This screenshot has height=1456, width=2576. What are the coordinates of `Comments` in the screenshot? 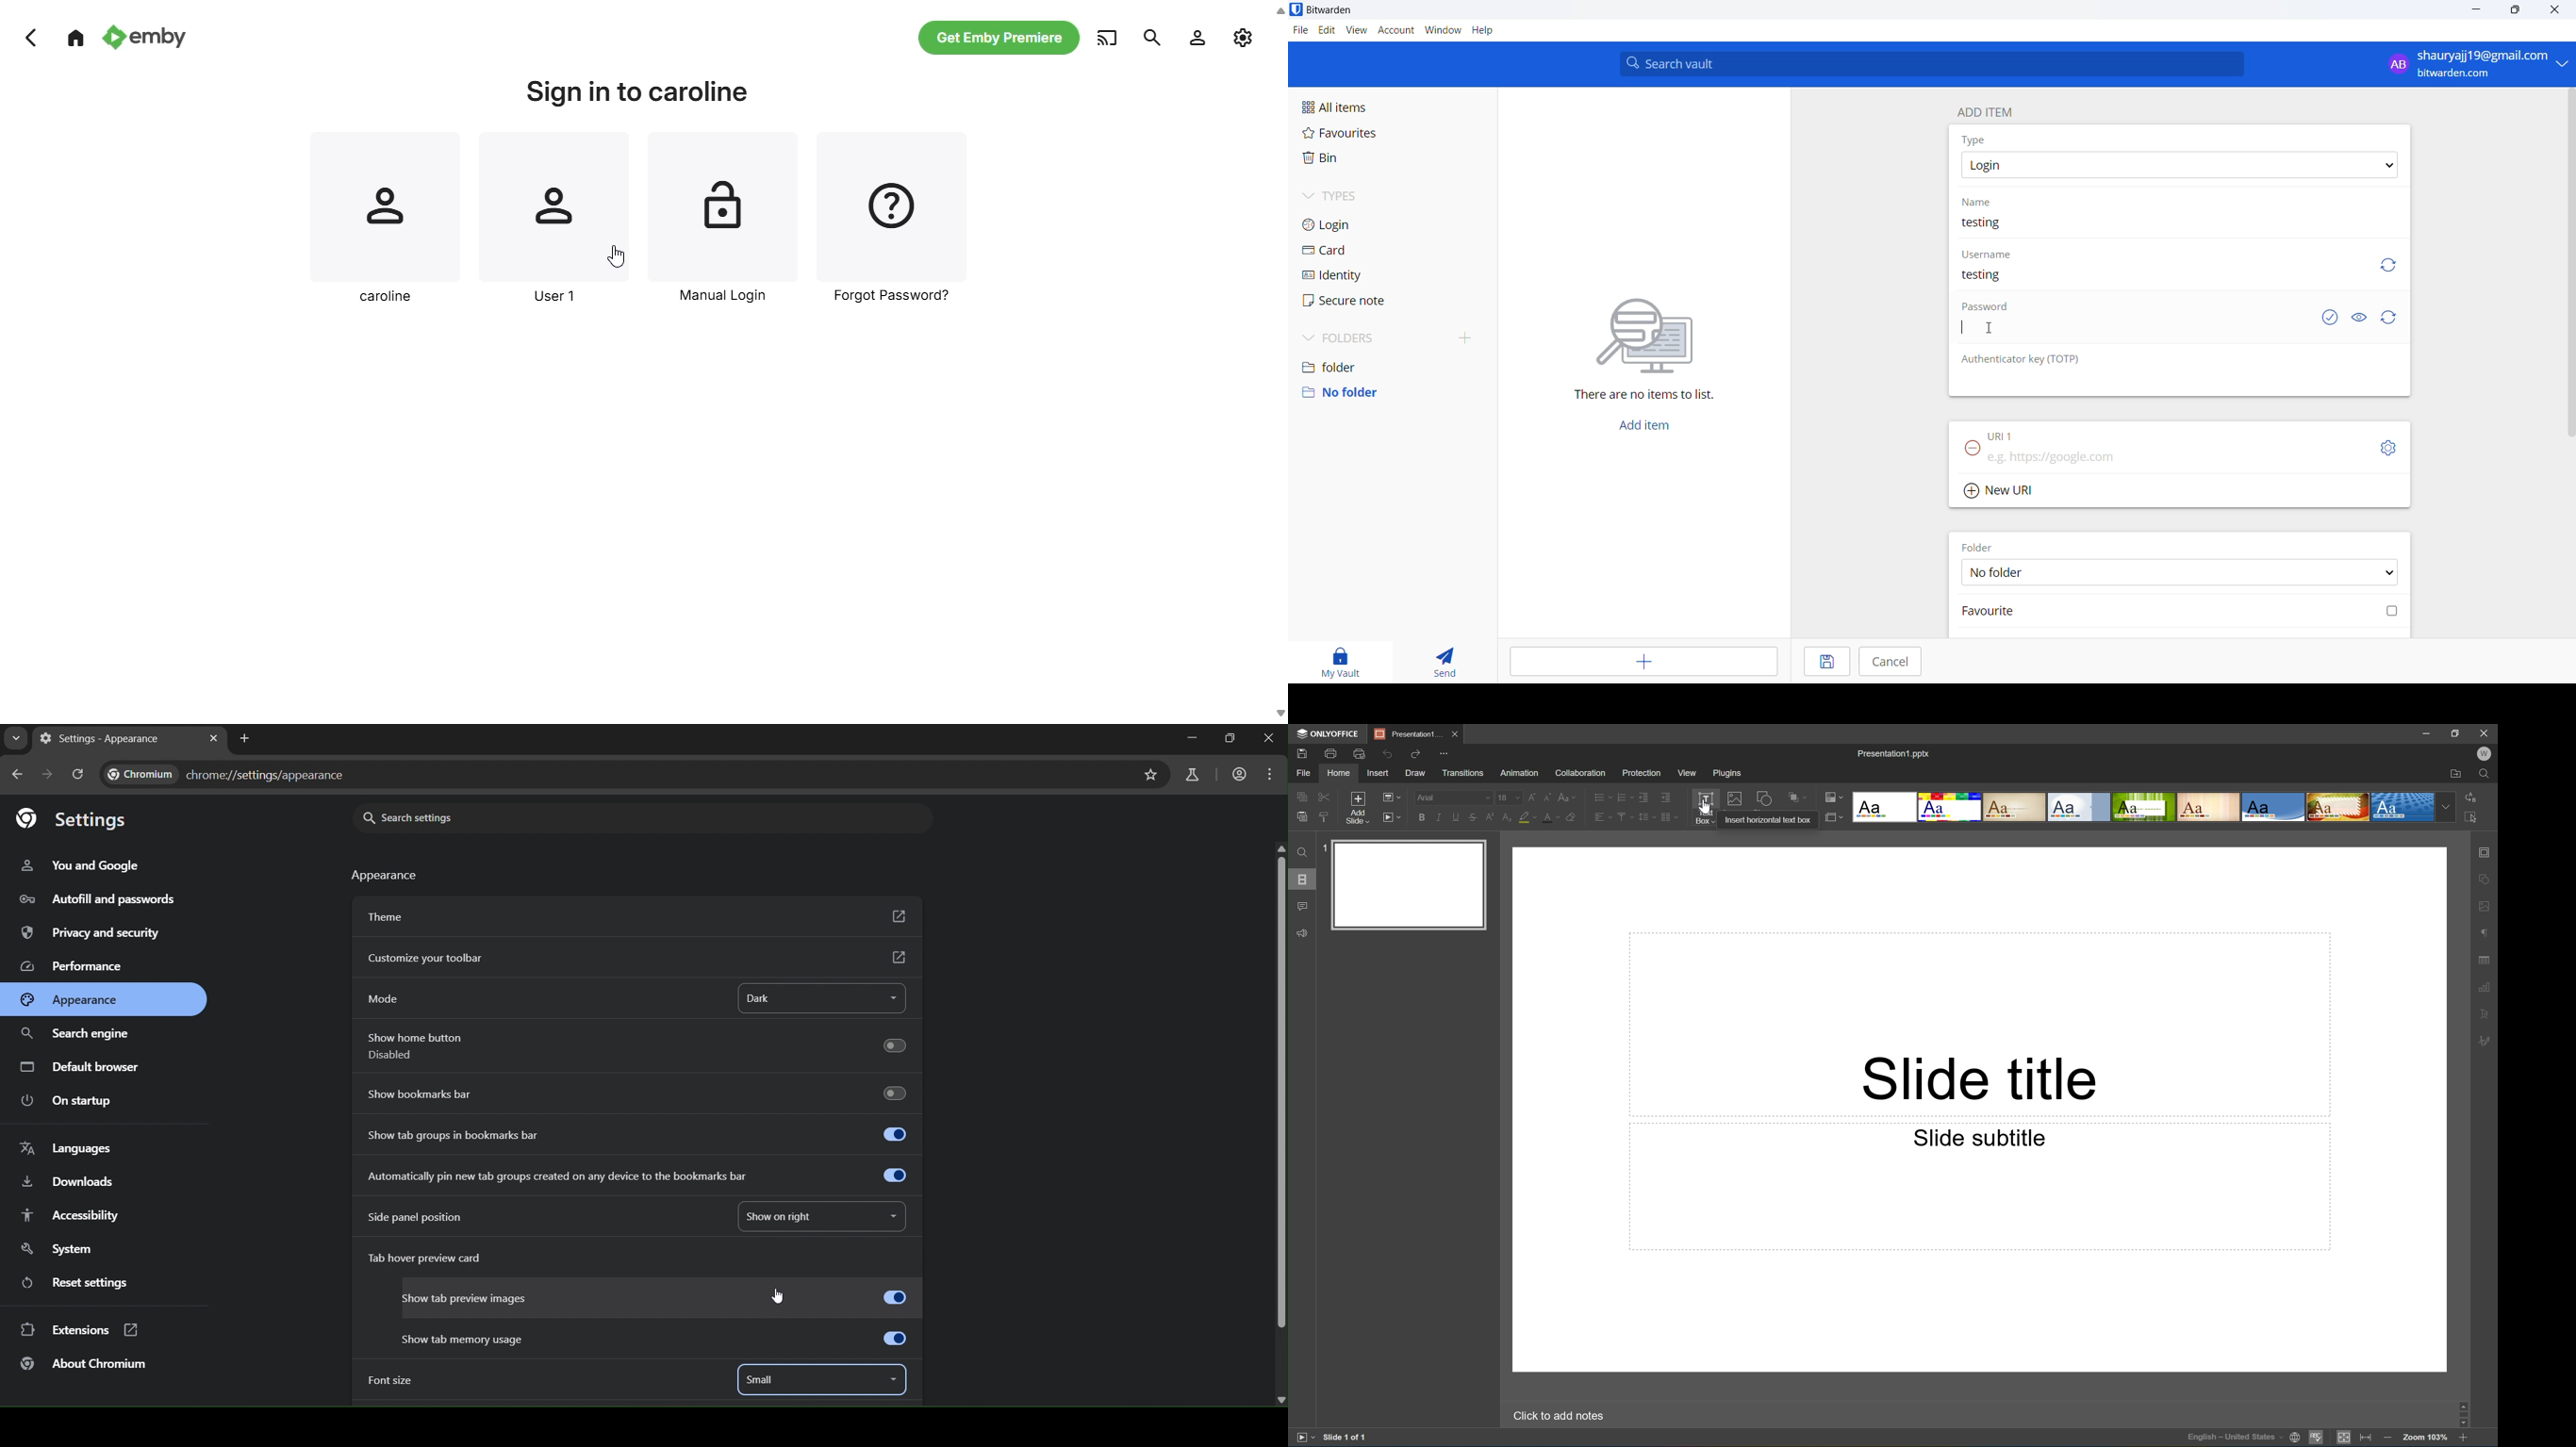 It's located at (1302, 907).